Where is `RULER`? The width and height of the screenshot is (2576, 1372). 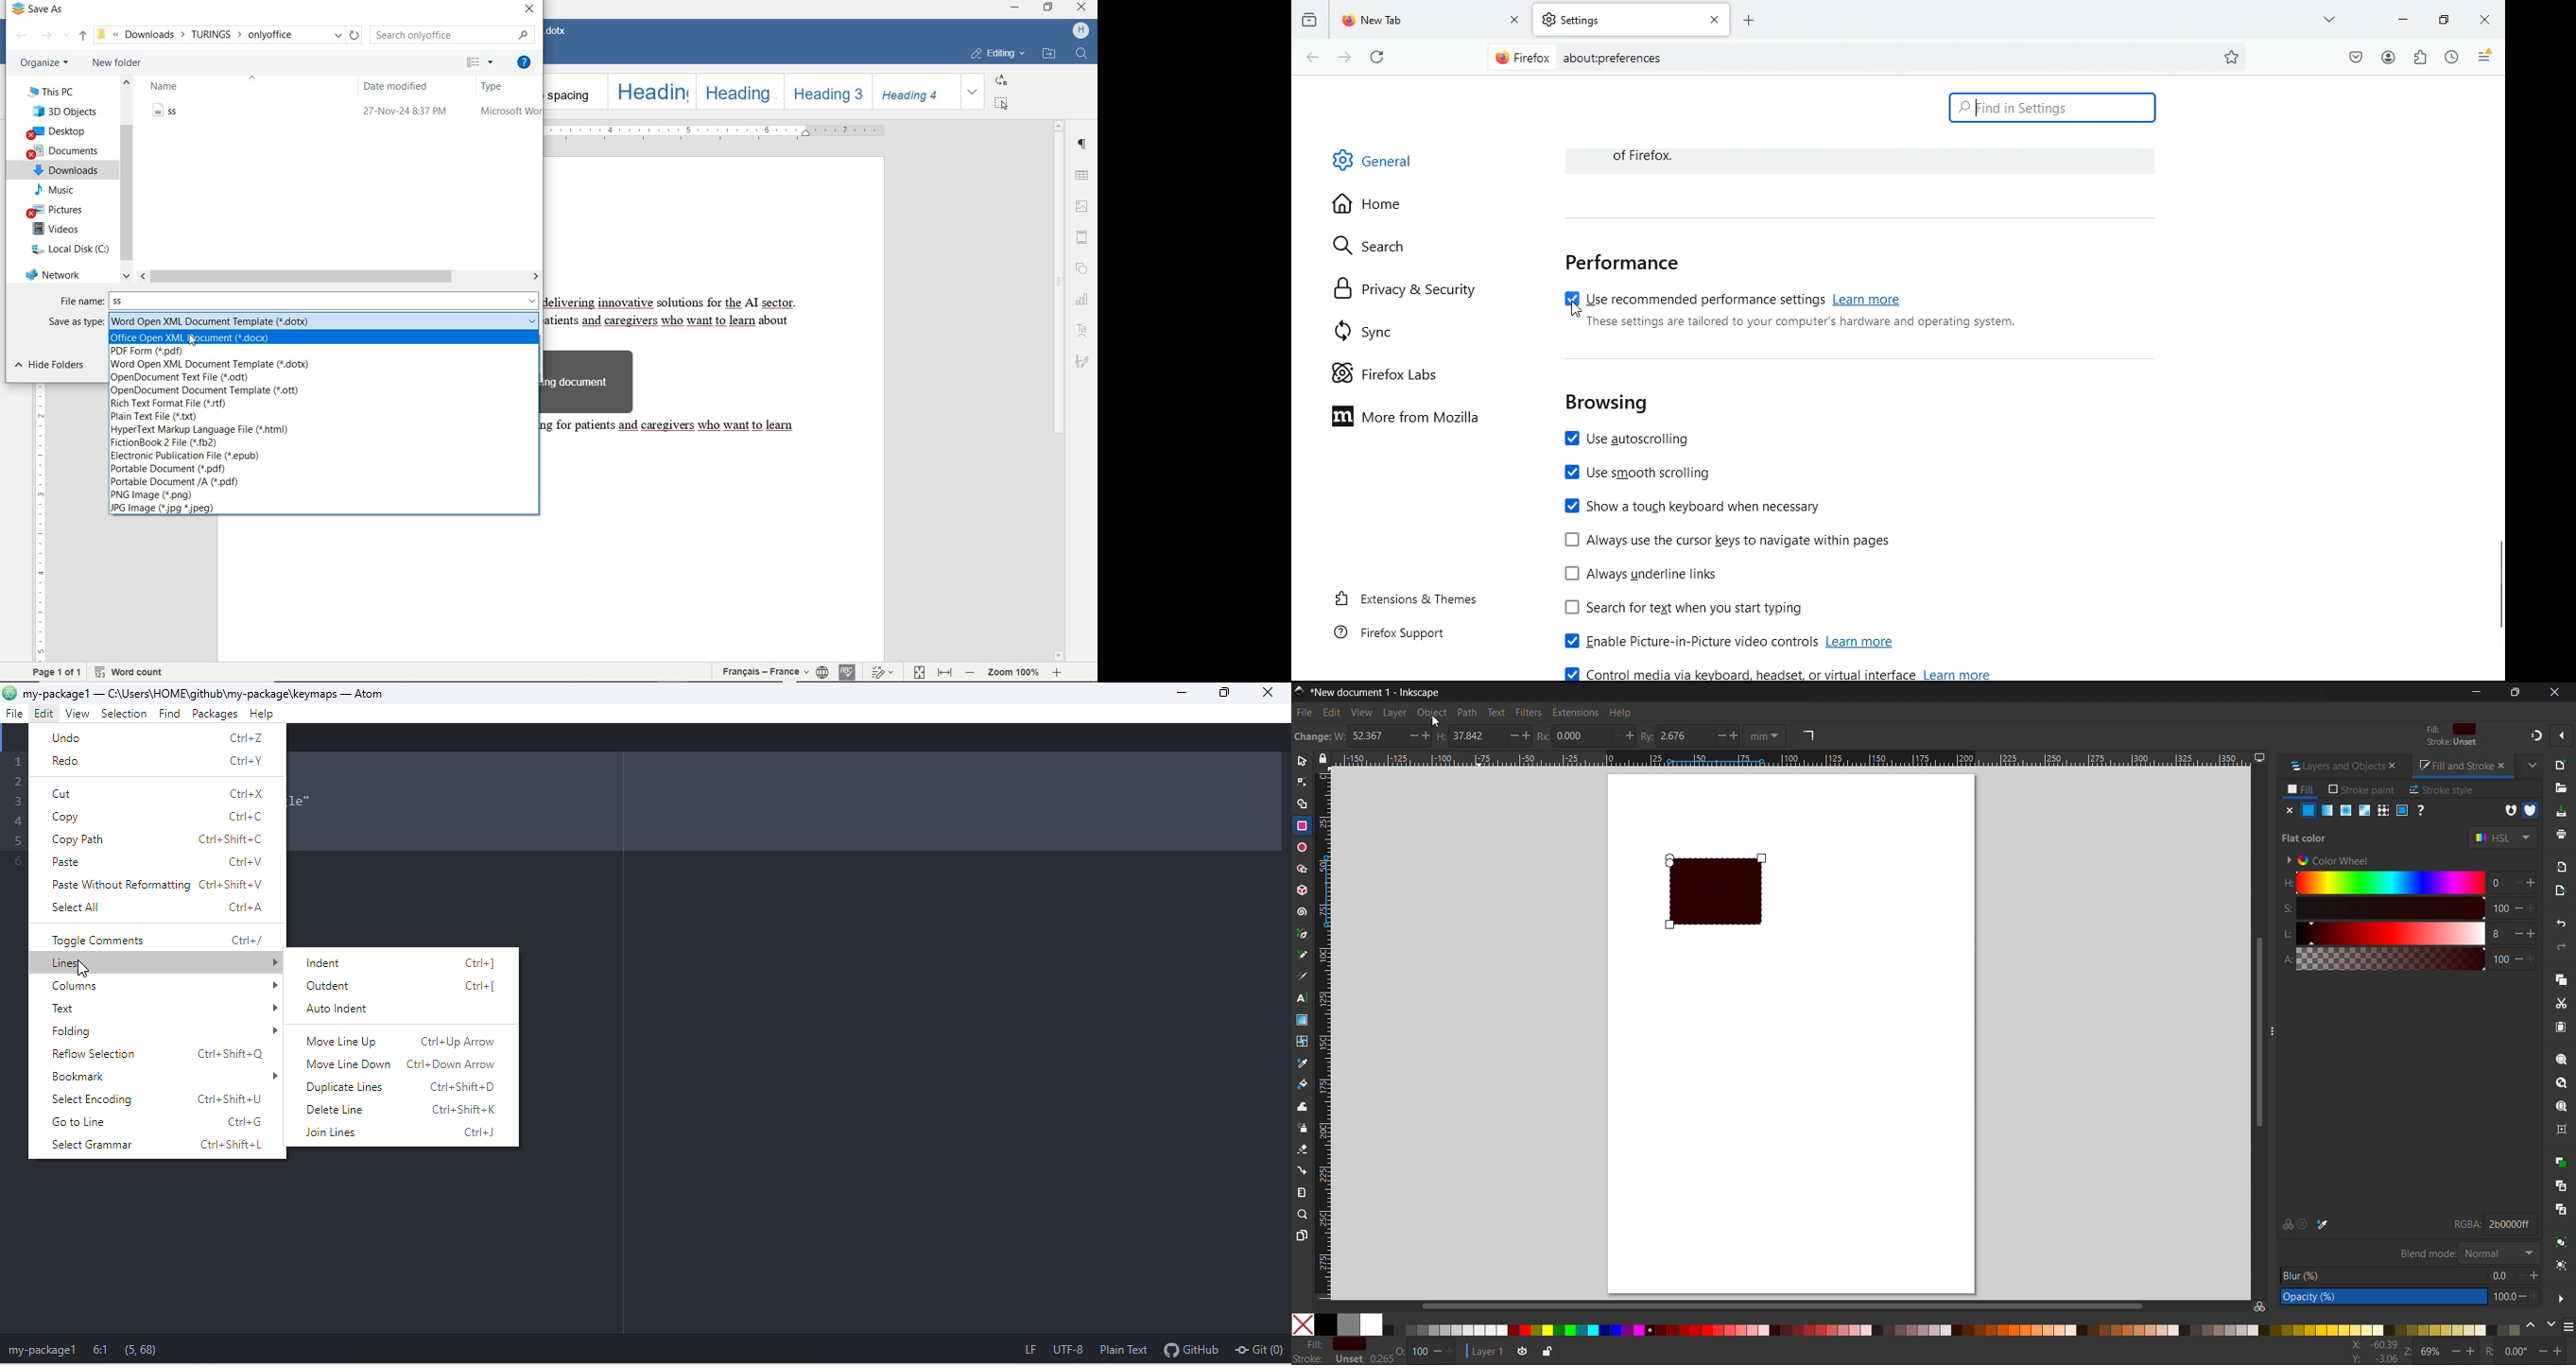 RULER is located at coordinates (38, 526).